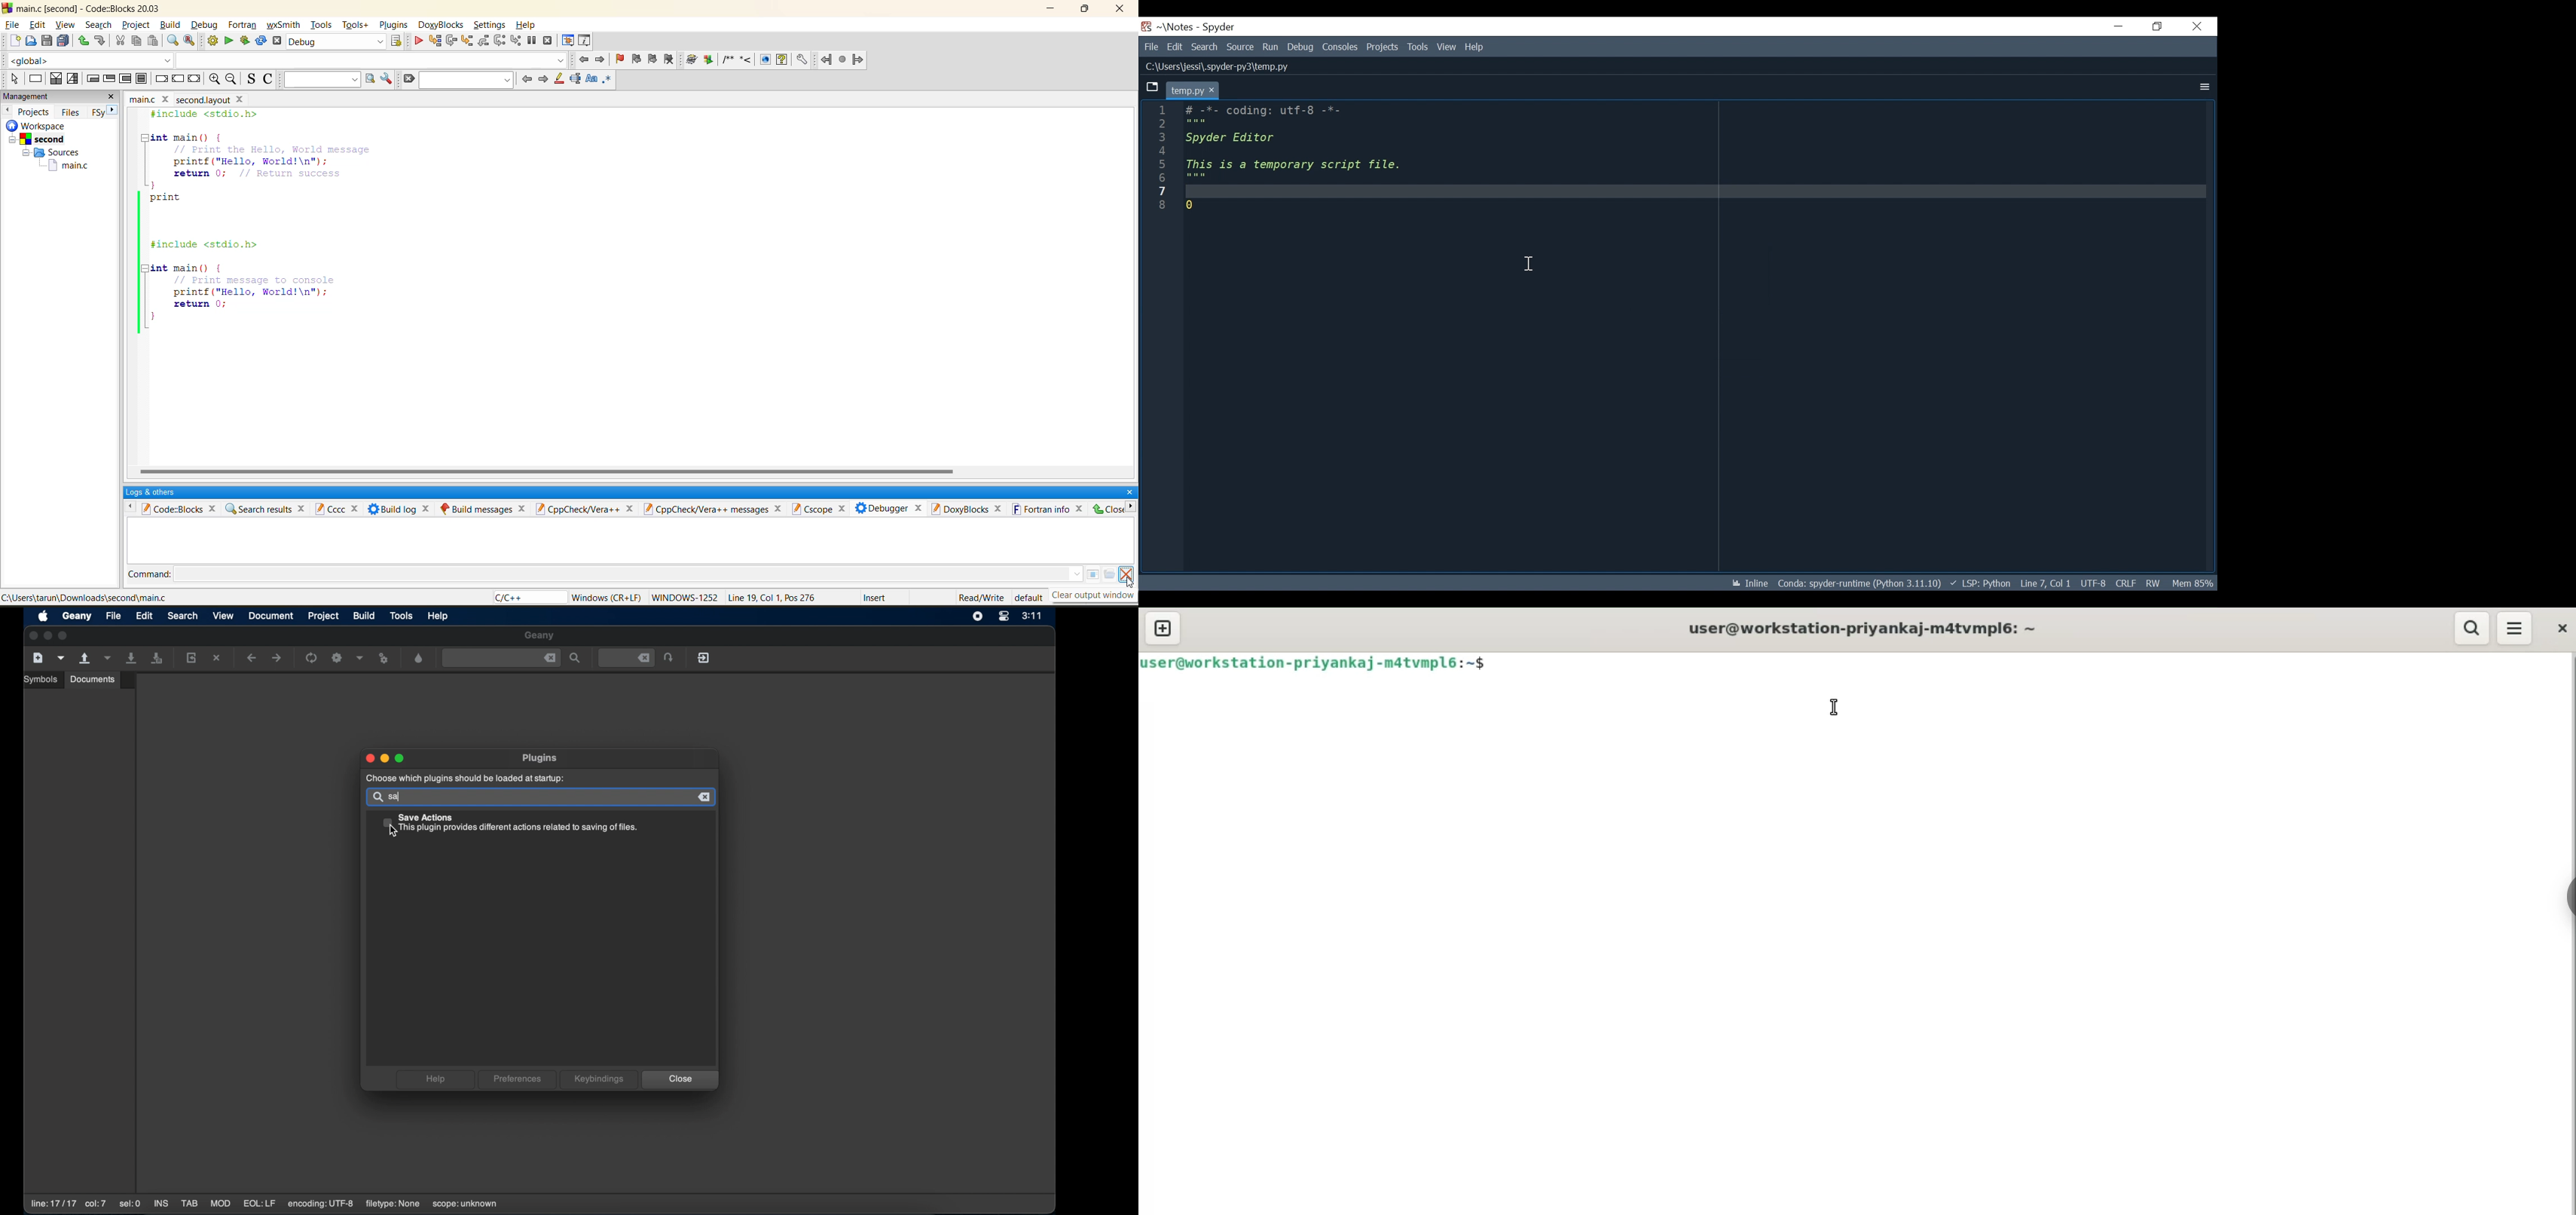 This screenshot has height=1232, width=2576. I want to click on codeblocks, so click(181, 510).